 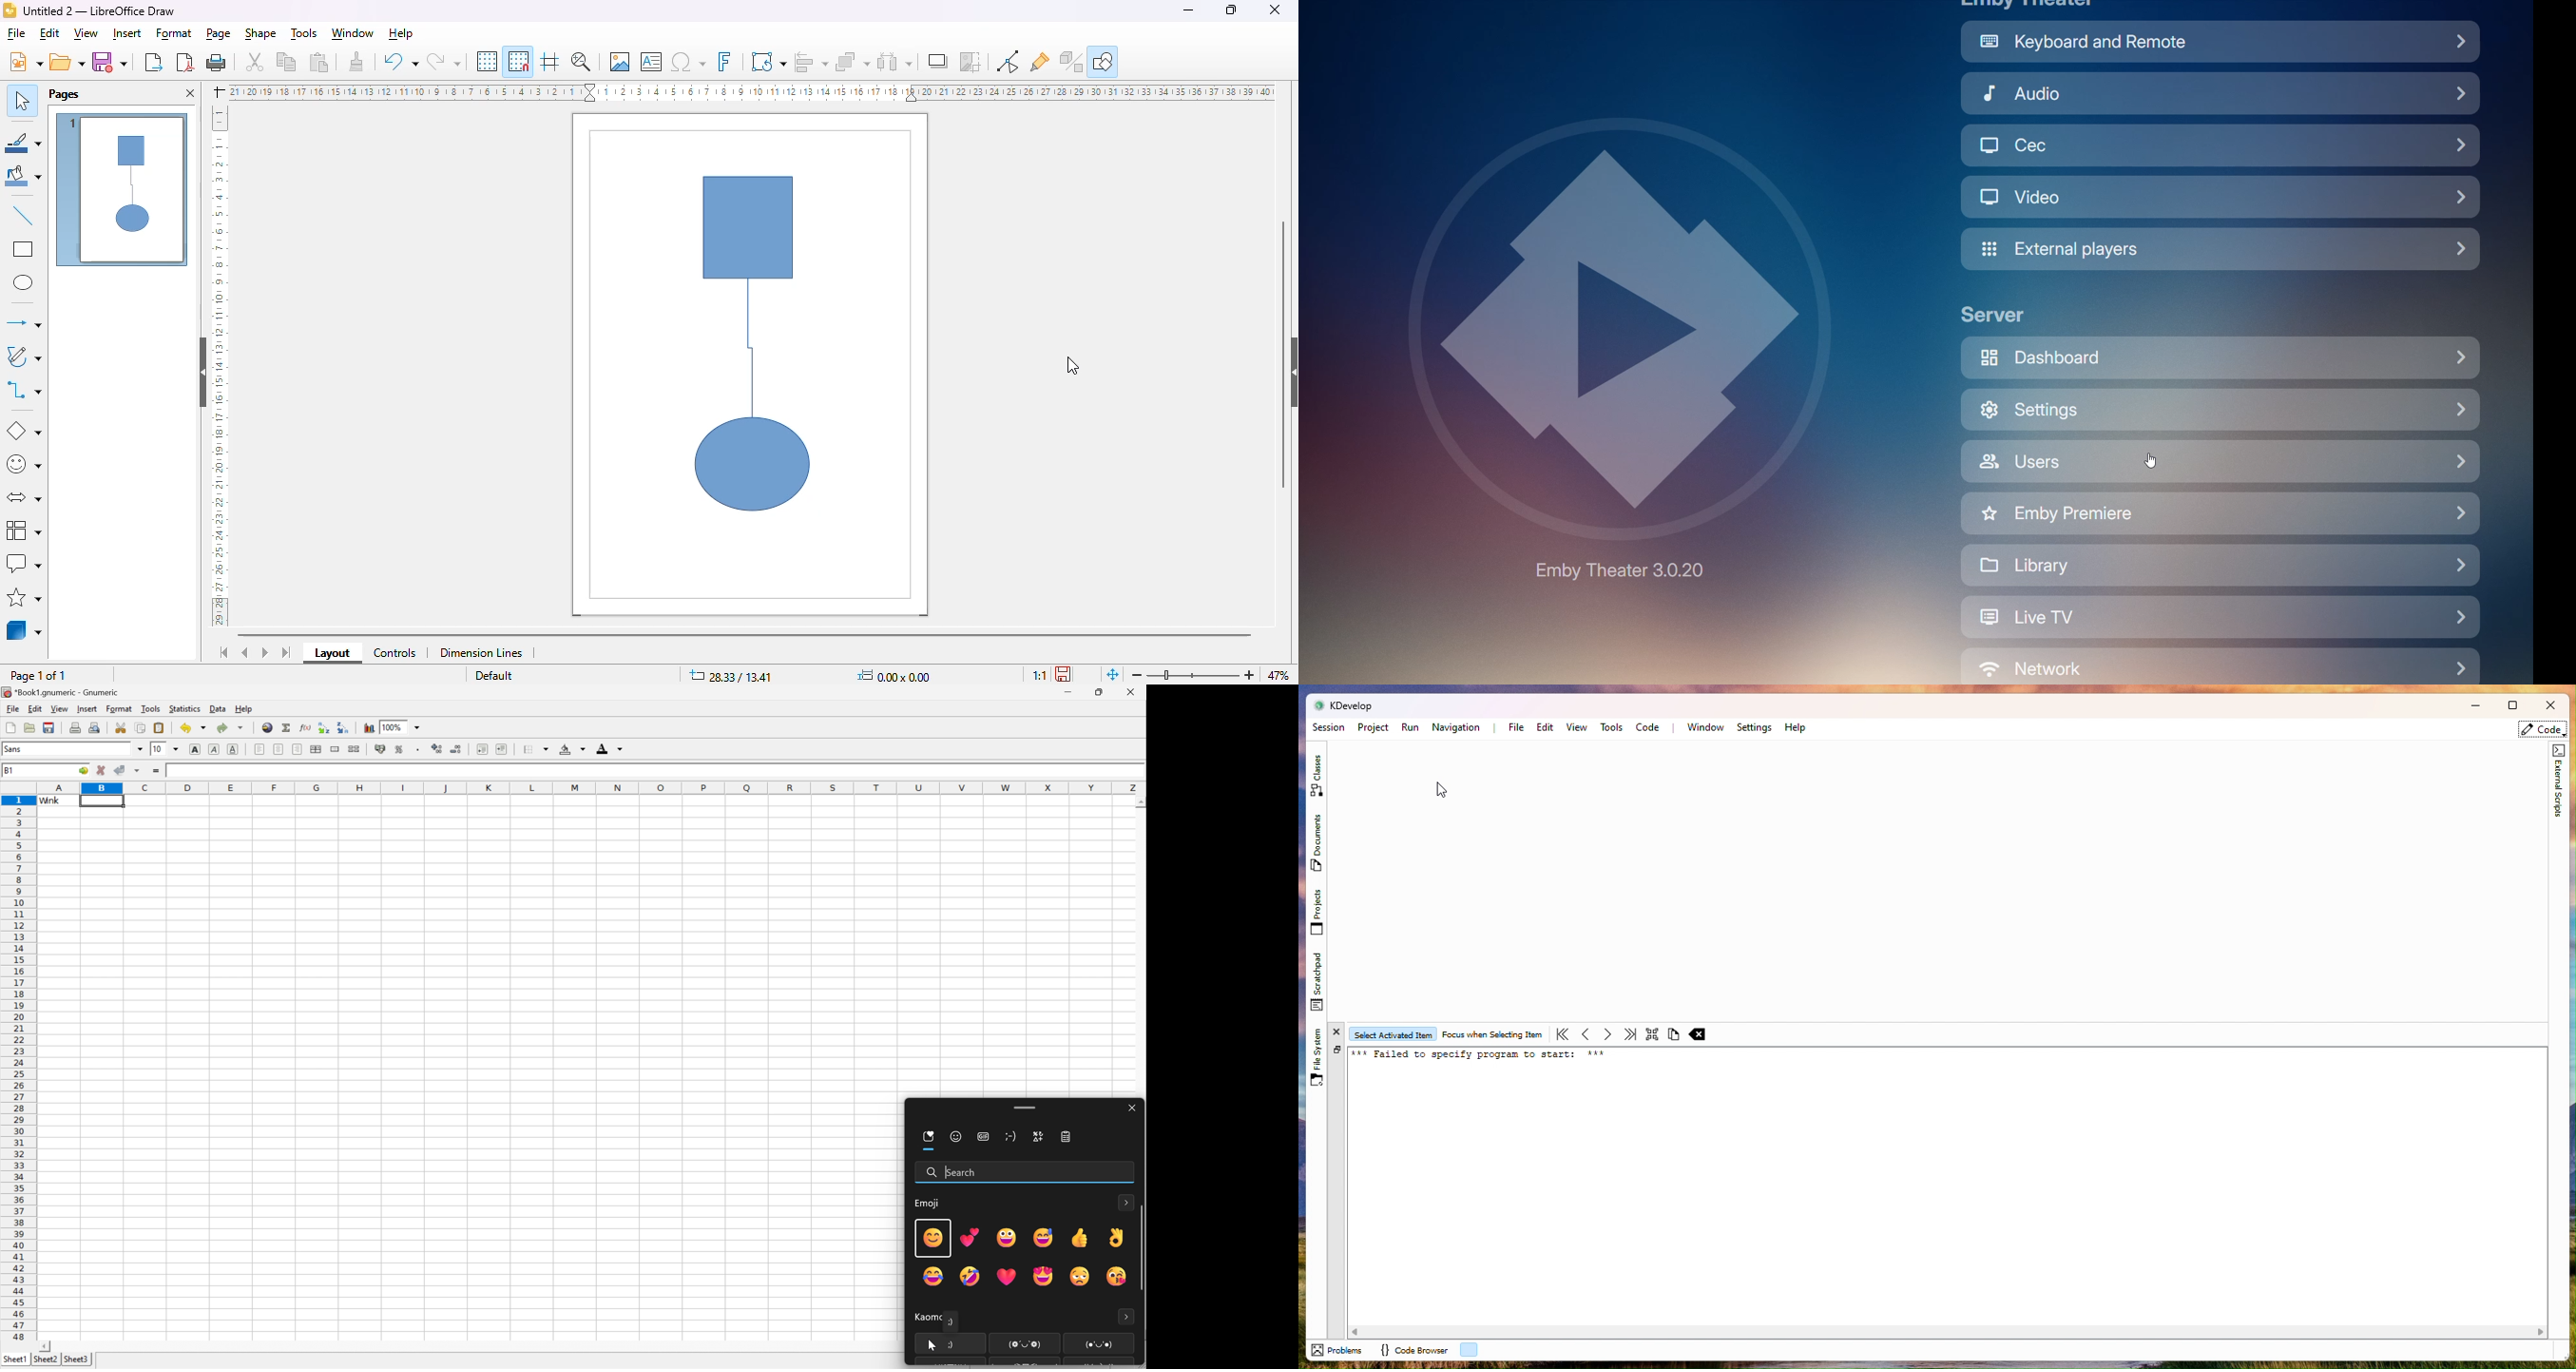 What do you see at coordinates (64, 93) in the screenshot?
I see `pages` at bounding box center [64, 93].